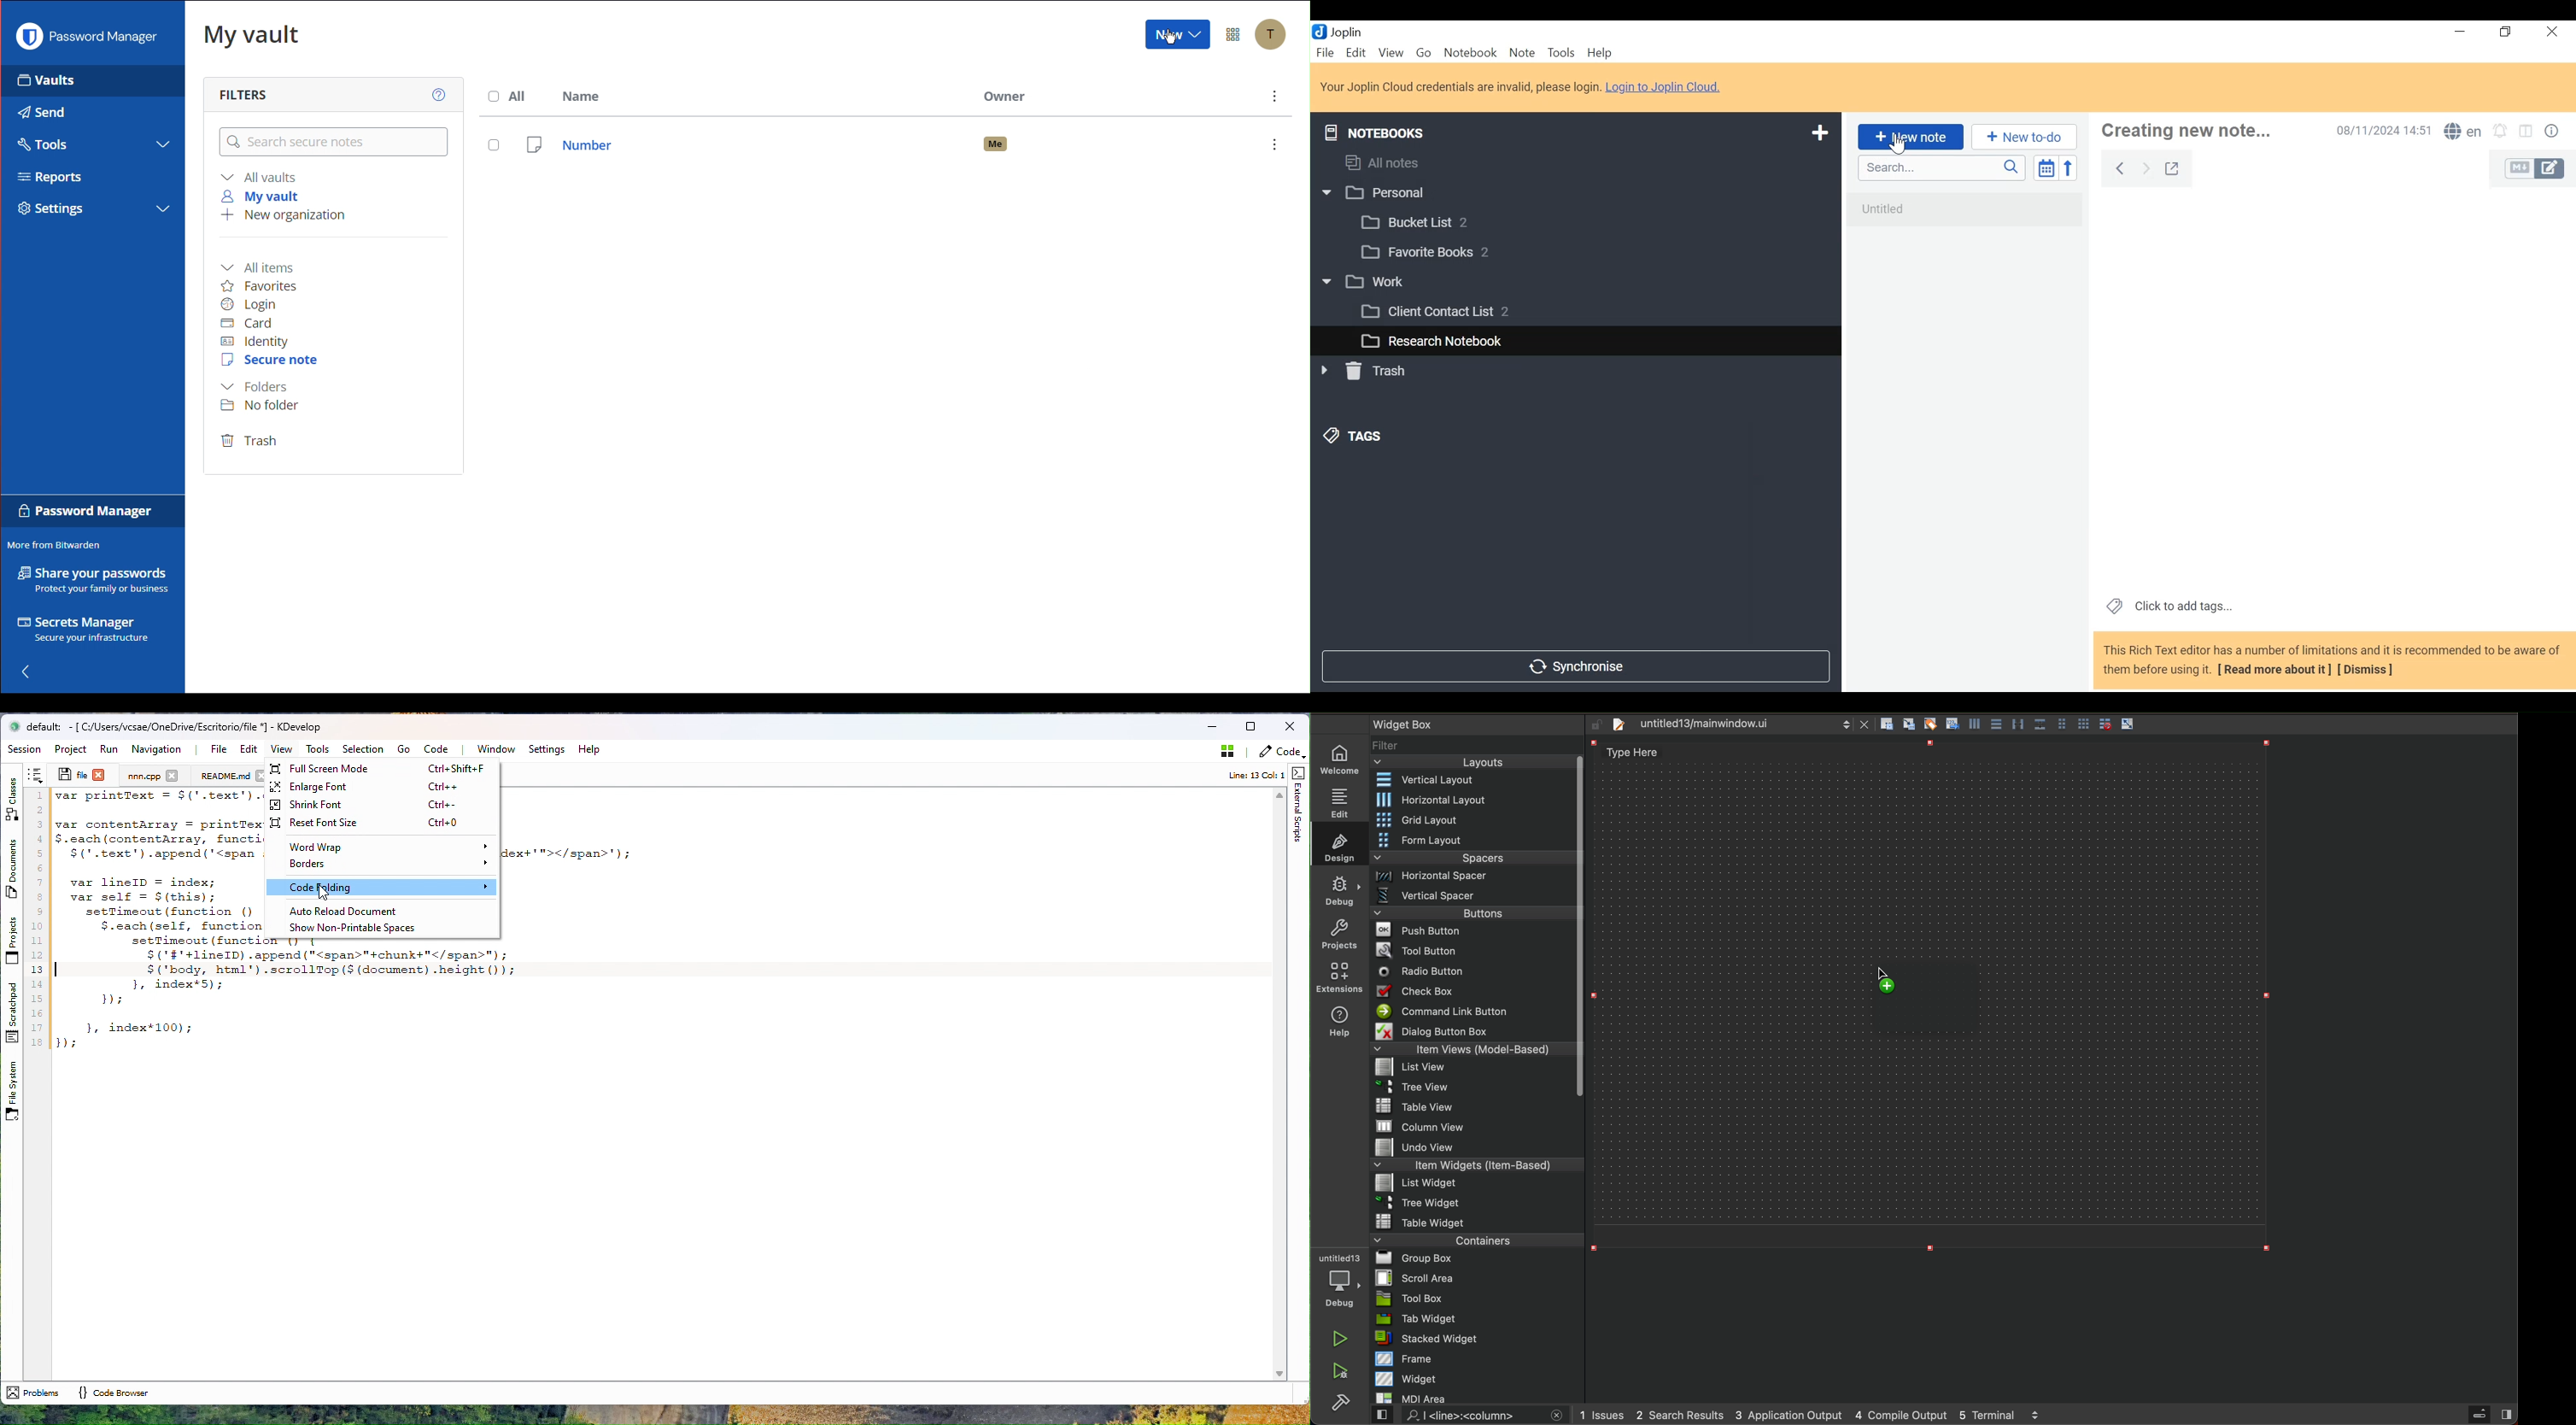 The width and height of the screenshot is (2576, 1428). What do you see at coordinates (2172, 166) in the screenshot?
I see `Toggle external editing` at bounding box center [2172, 166].